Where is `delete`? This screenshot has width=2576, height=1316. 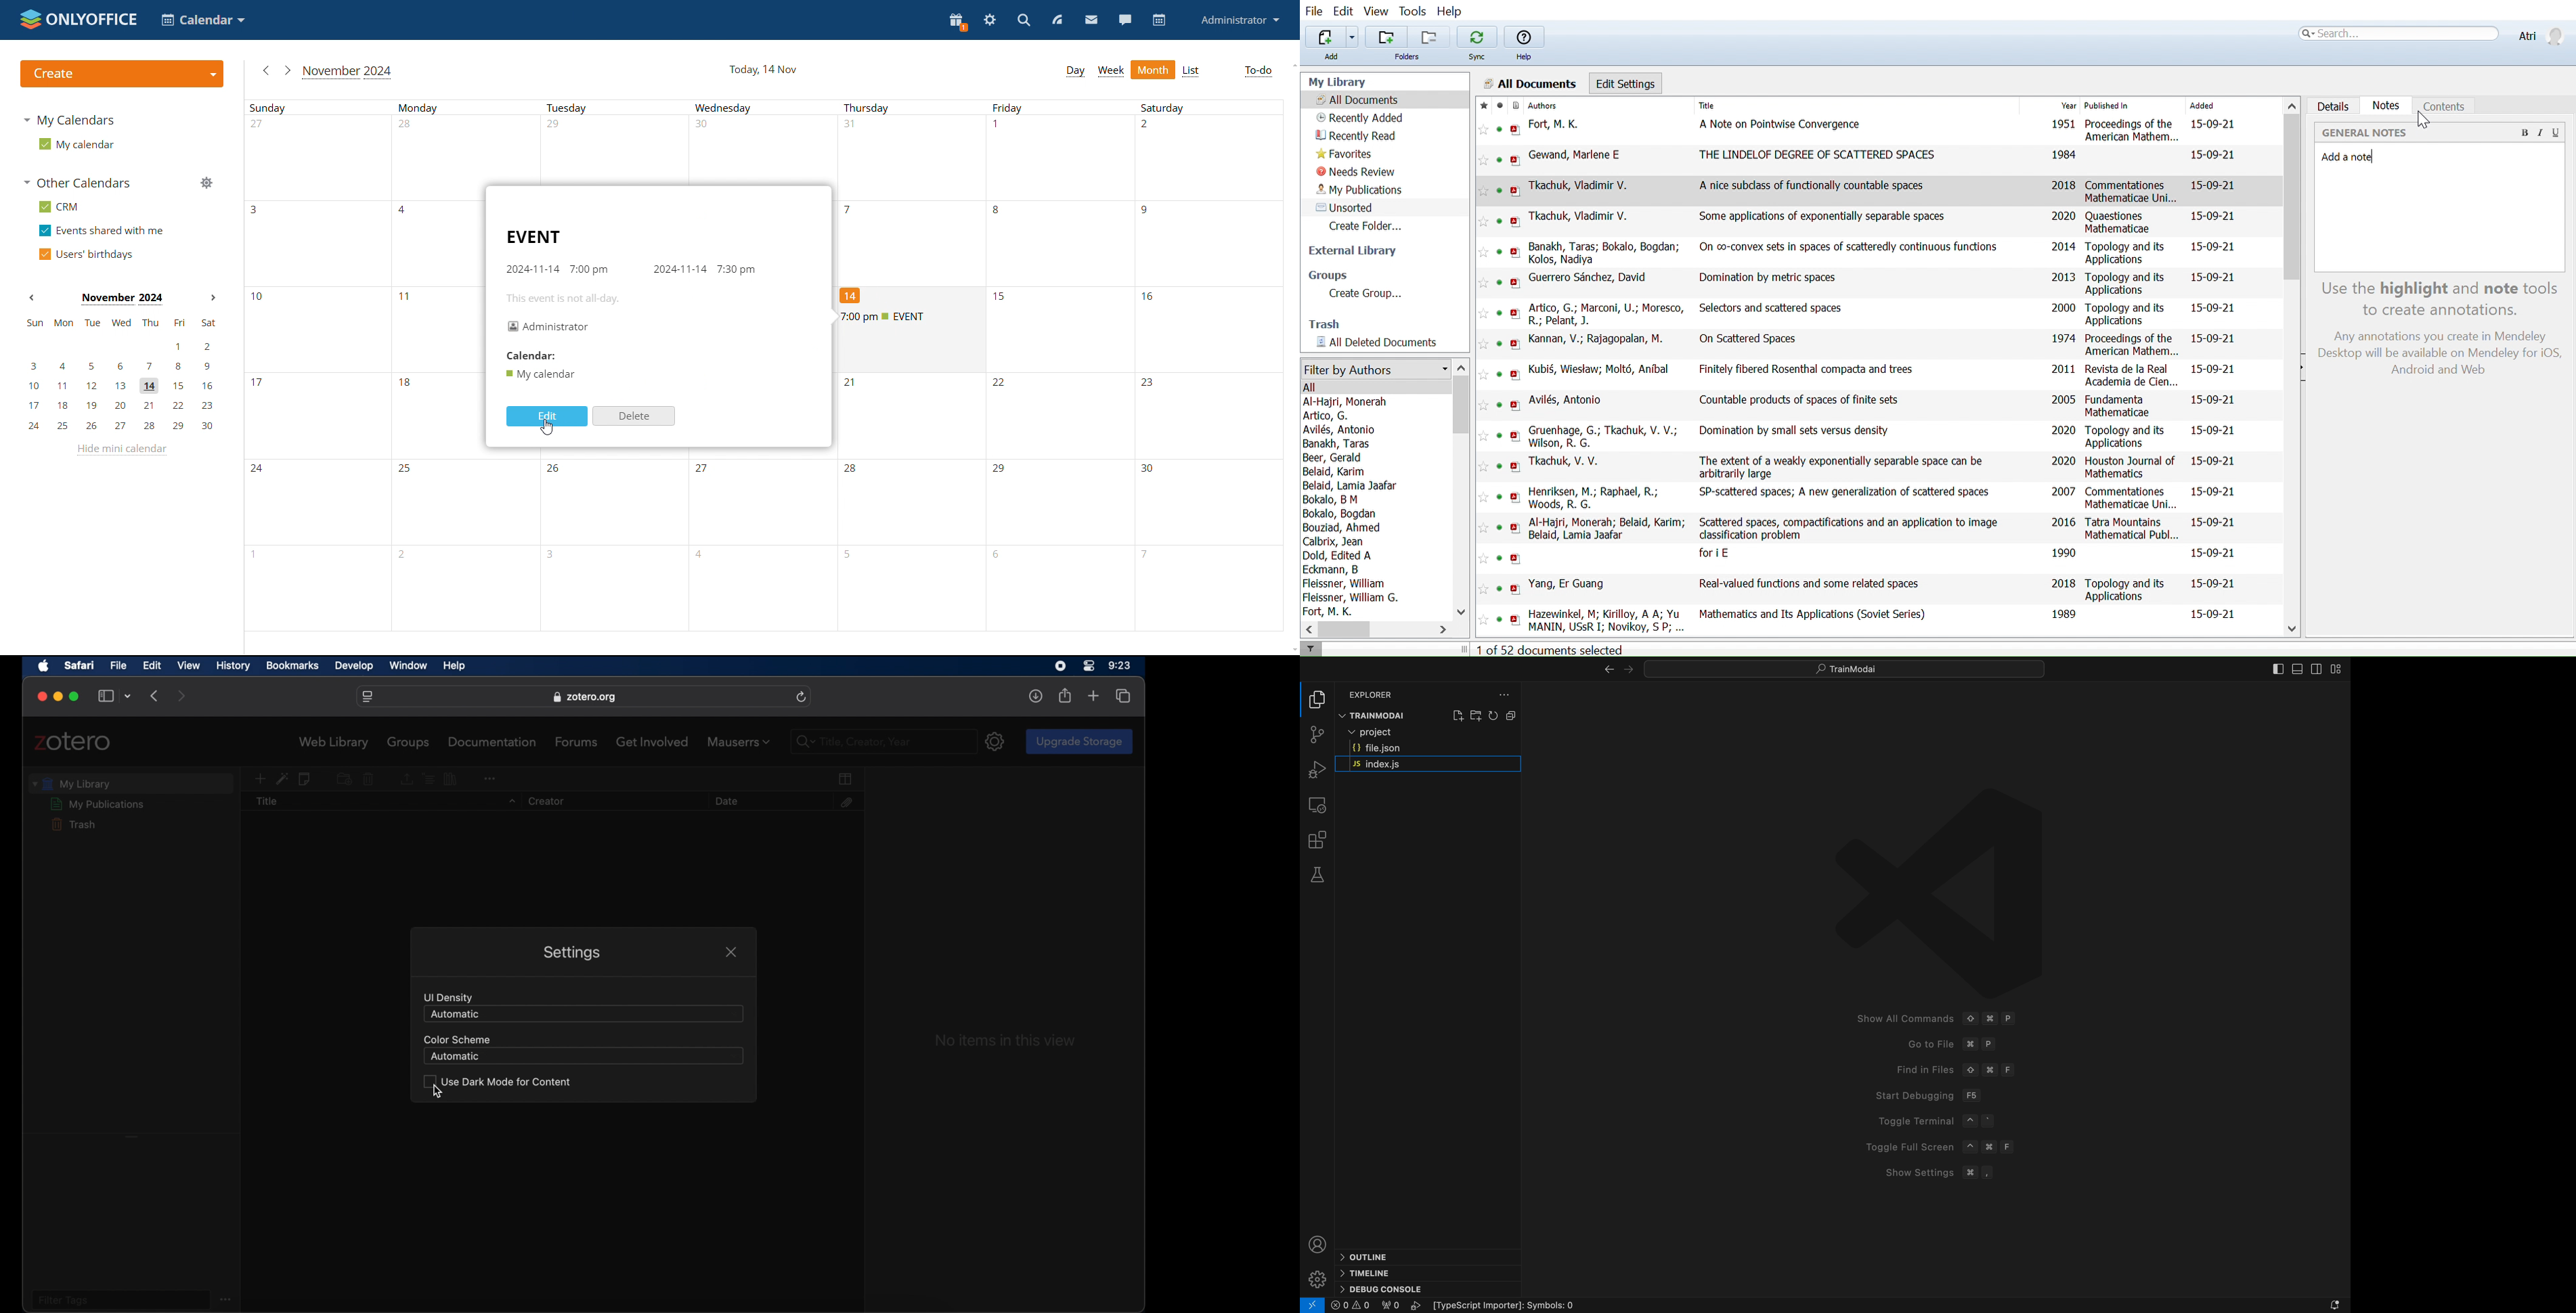 delete is located at coordinates (368, 779).